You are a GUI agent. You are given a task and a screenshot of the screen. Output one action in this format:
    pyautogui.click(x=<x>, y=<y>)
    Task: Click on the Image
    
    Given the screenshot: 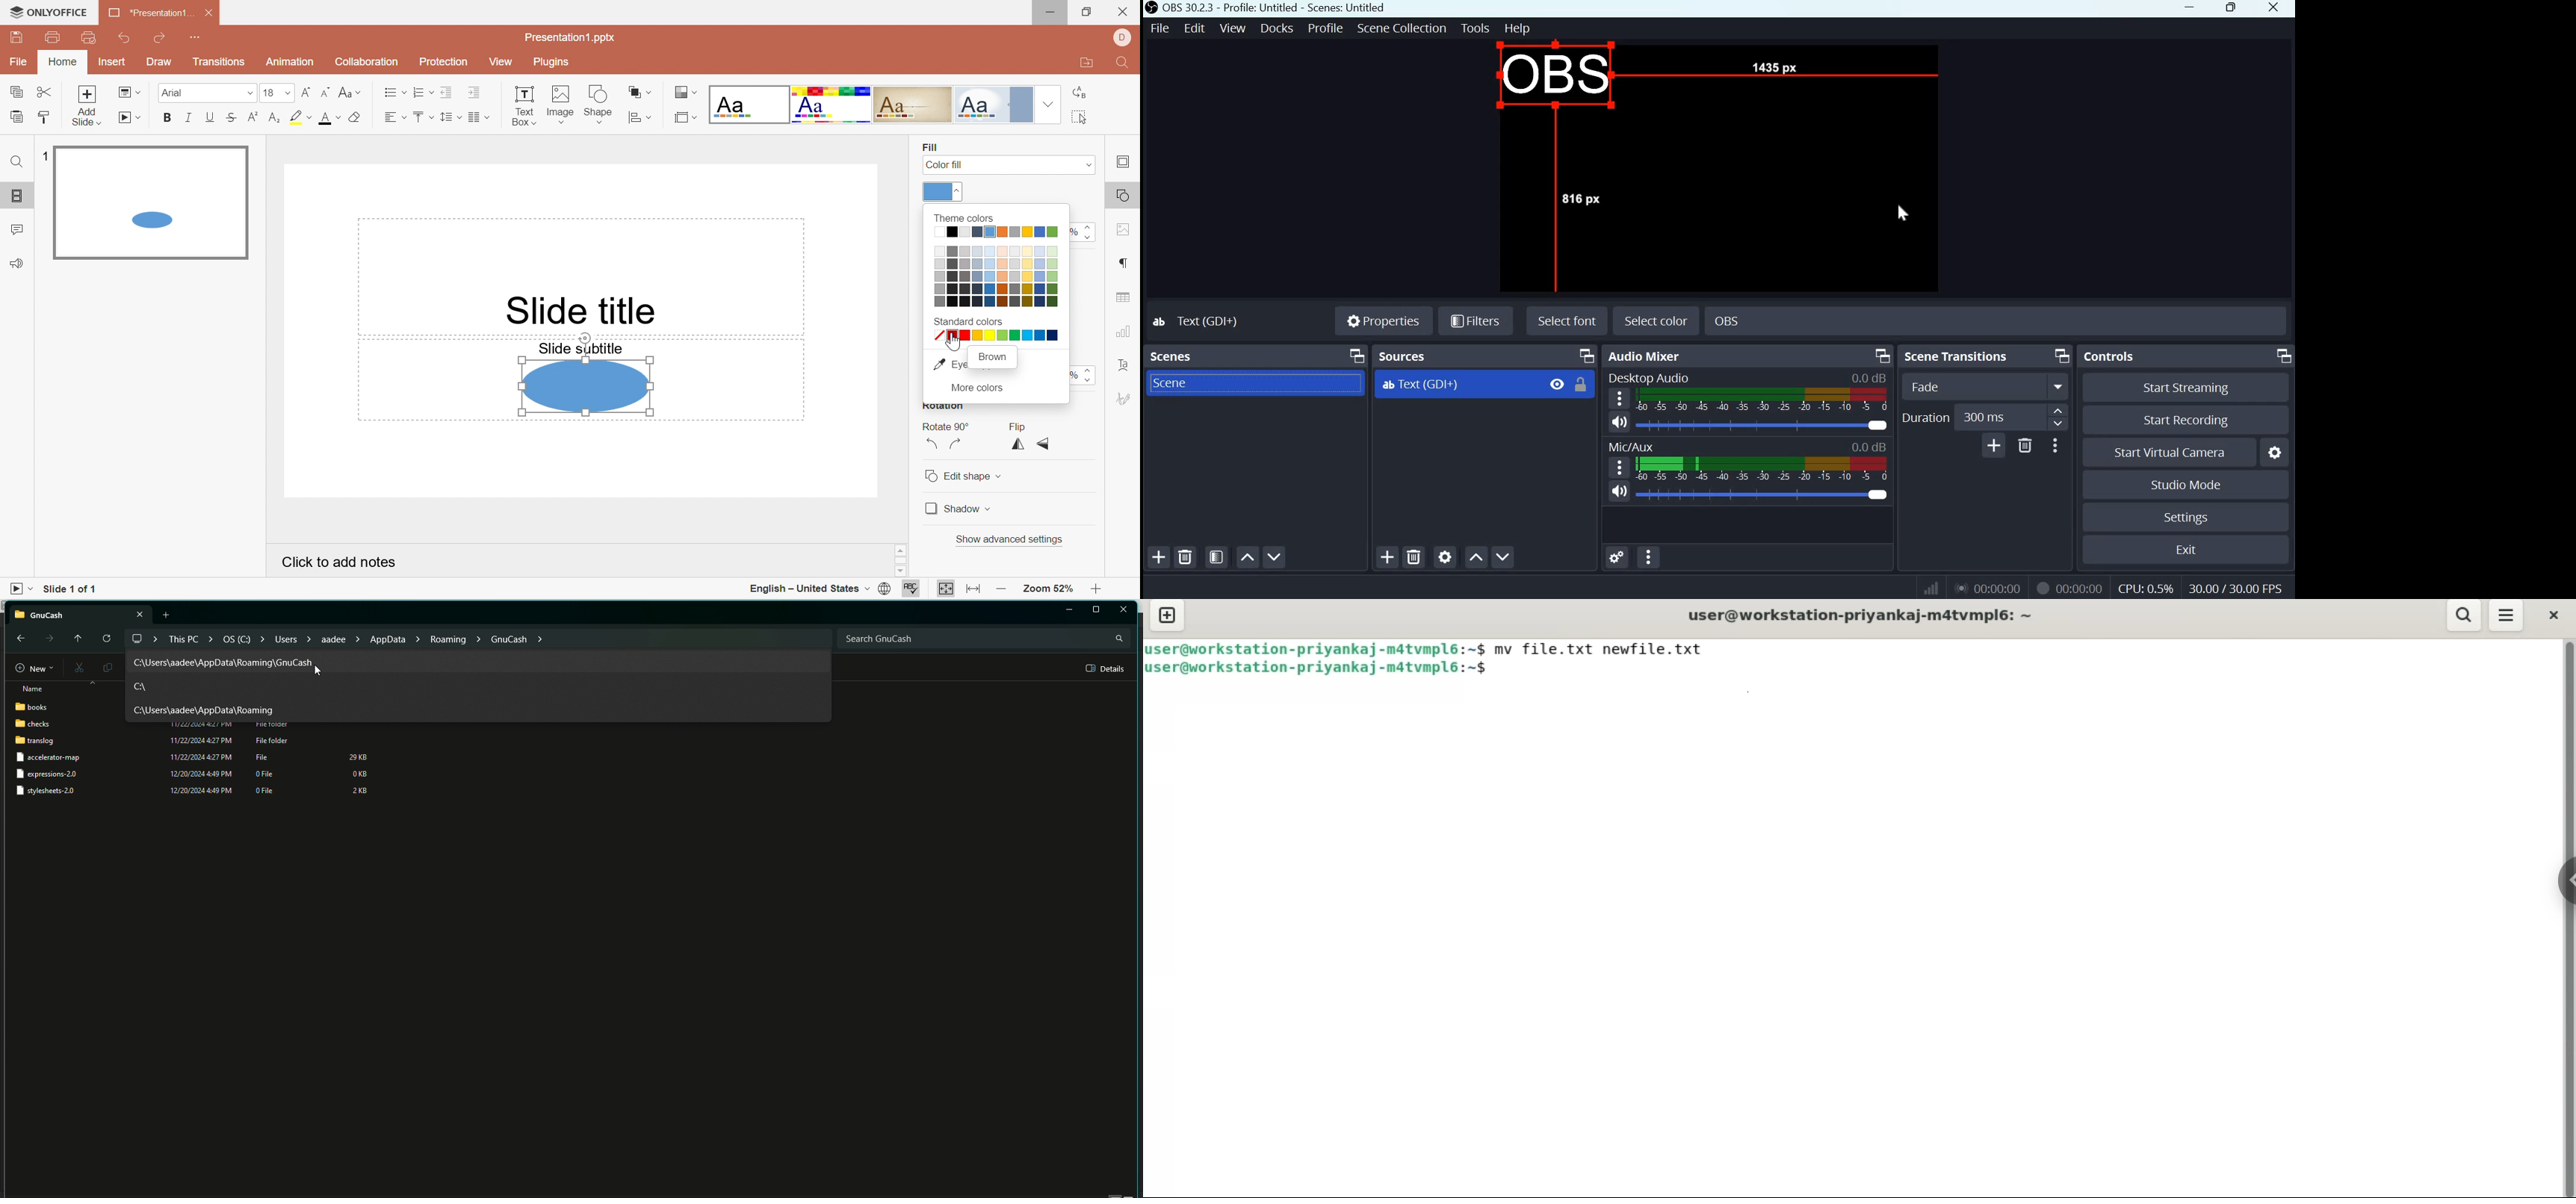 What is the action you would take?
    pyautogui.click(x=561, y=105)
    